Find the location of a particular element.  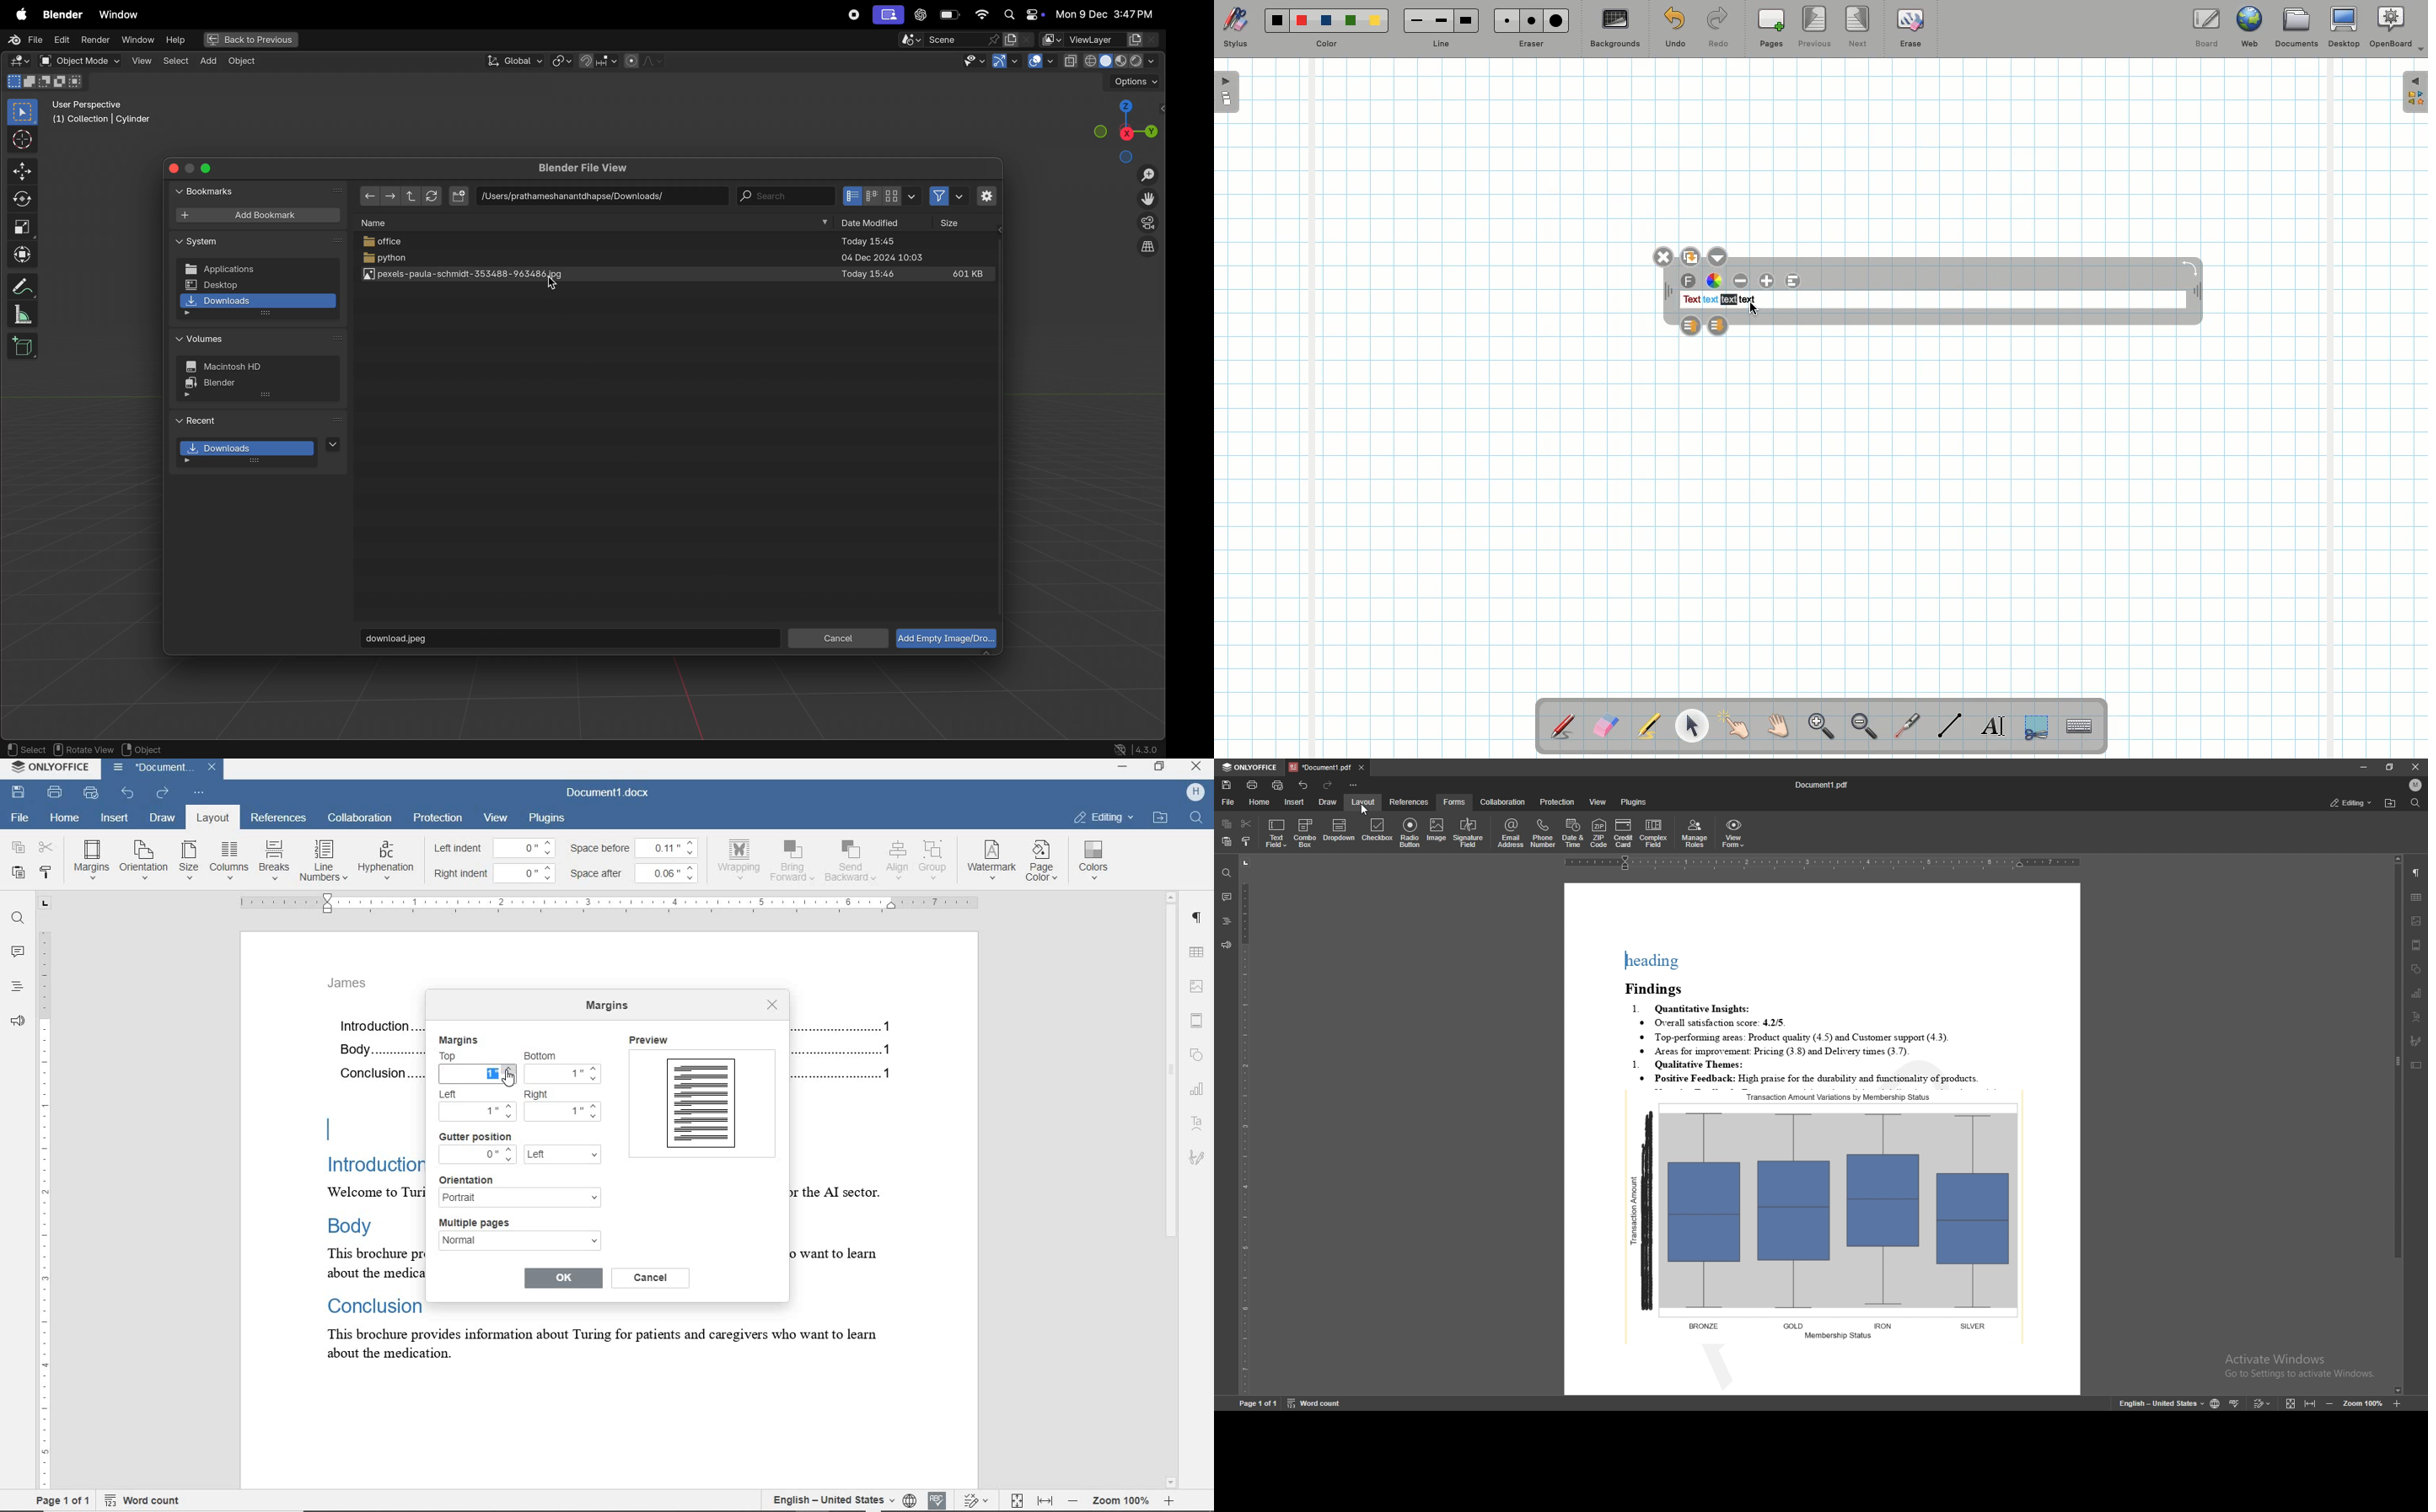

Large eraser is located at coordinates (1556, 20).